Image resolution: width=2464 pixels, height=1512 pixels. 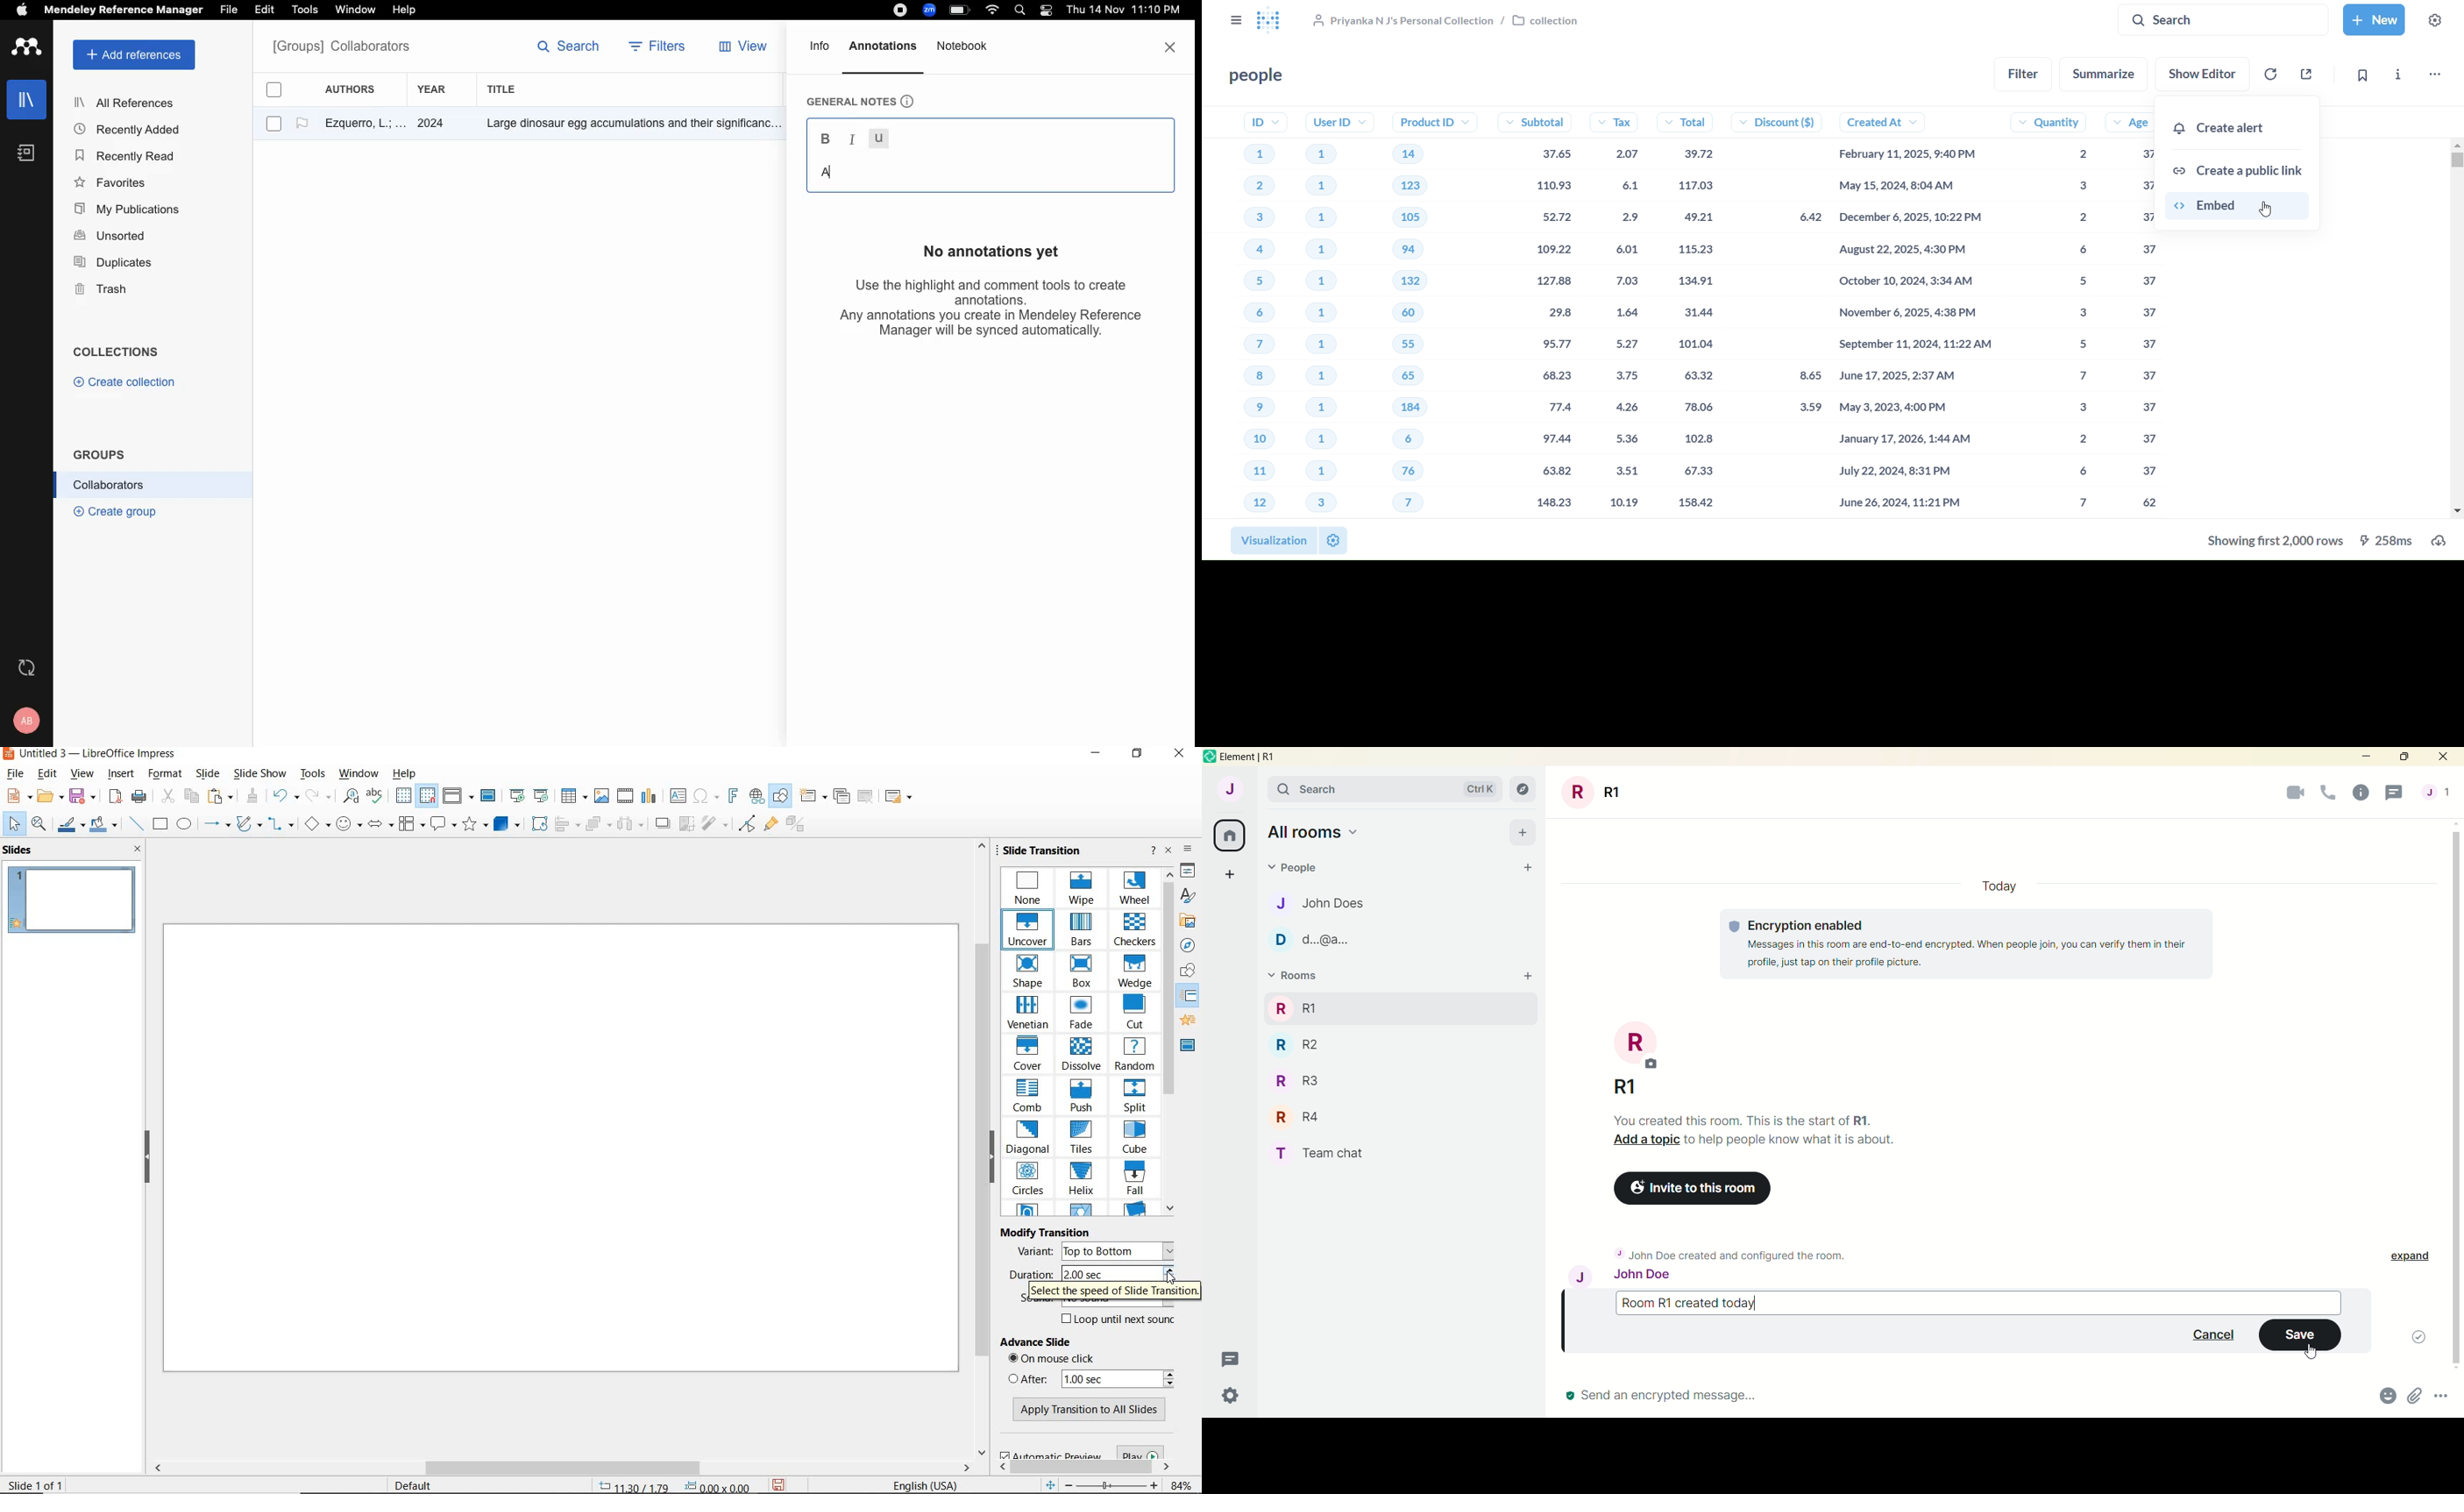 What do you see at coordinates (1087, 1411) in the screenshot?
I see `APPLY TRANSITION TO ALL SLIDES` at bounding box center [1087, 1411].